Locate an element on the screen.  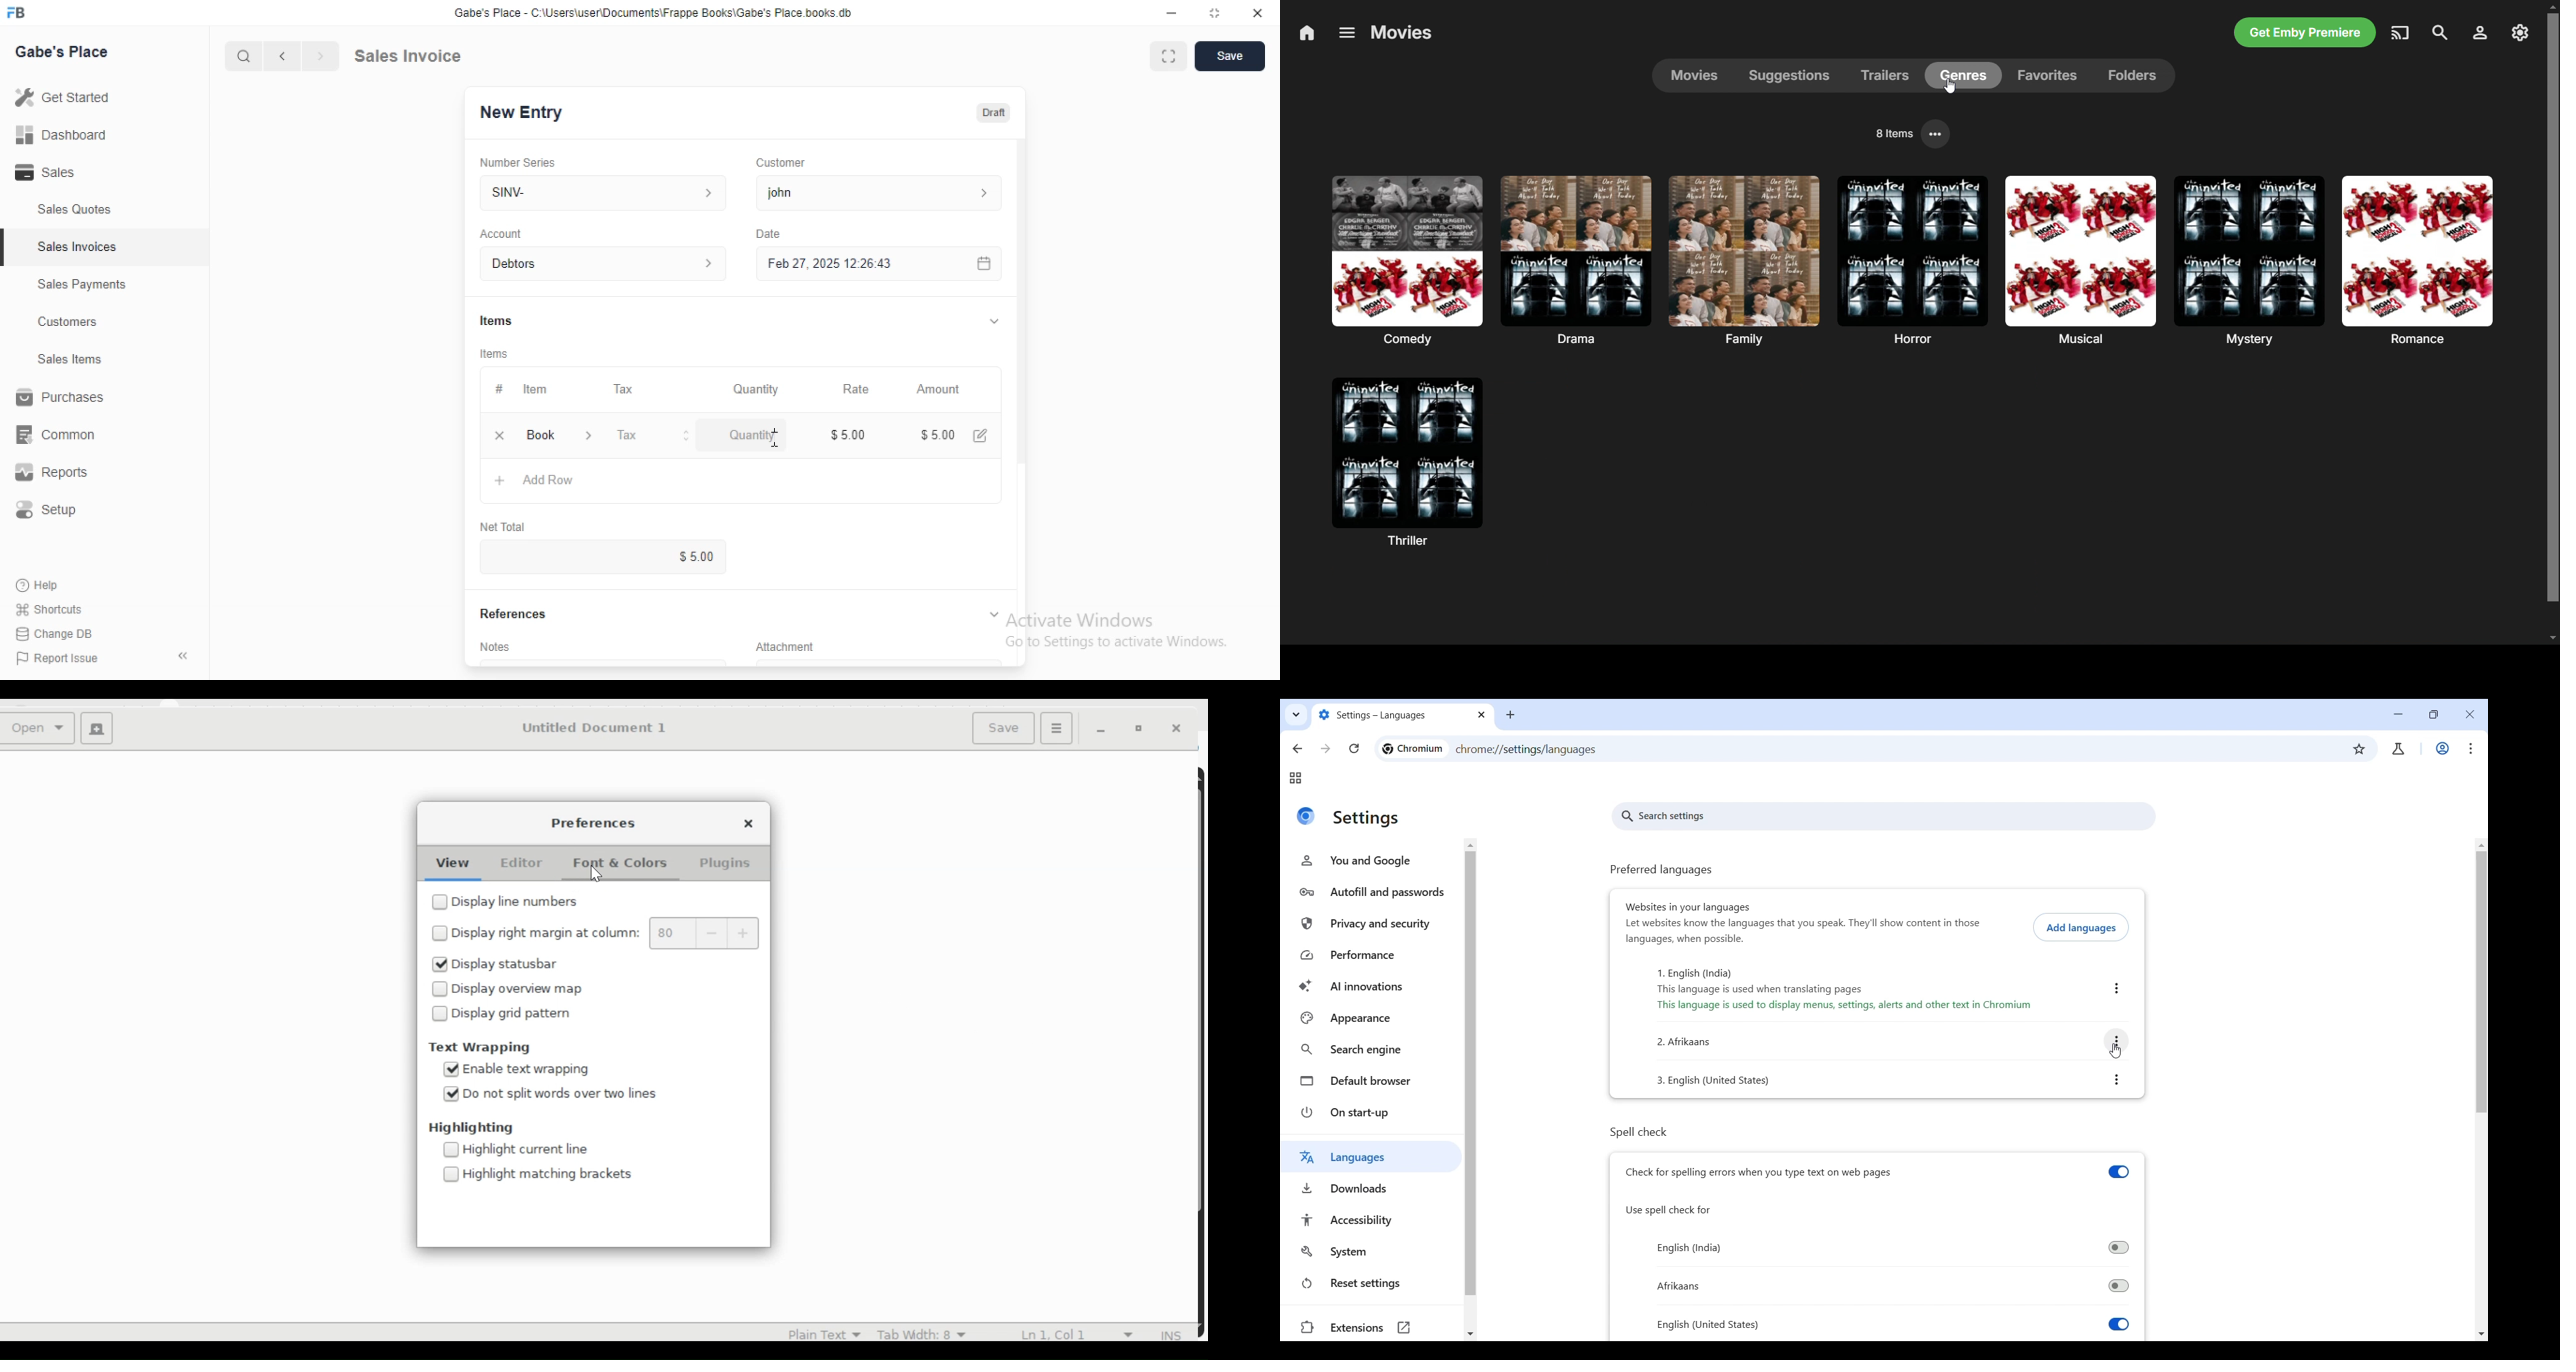
Vertical slide bar is located at coordinates (1473, 1075).